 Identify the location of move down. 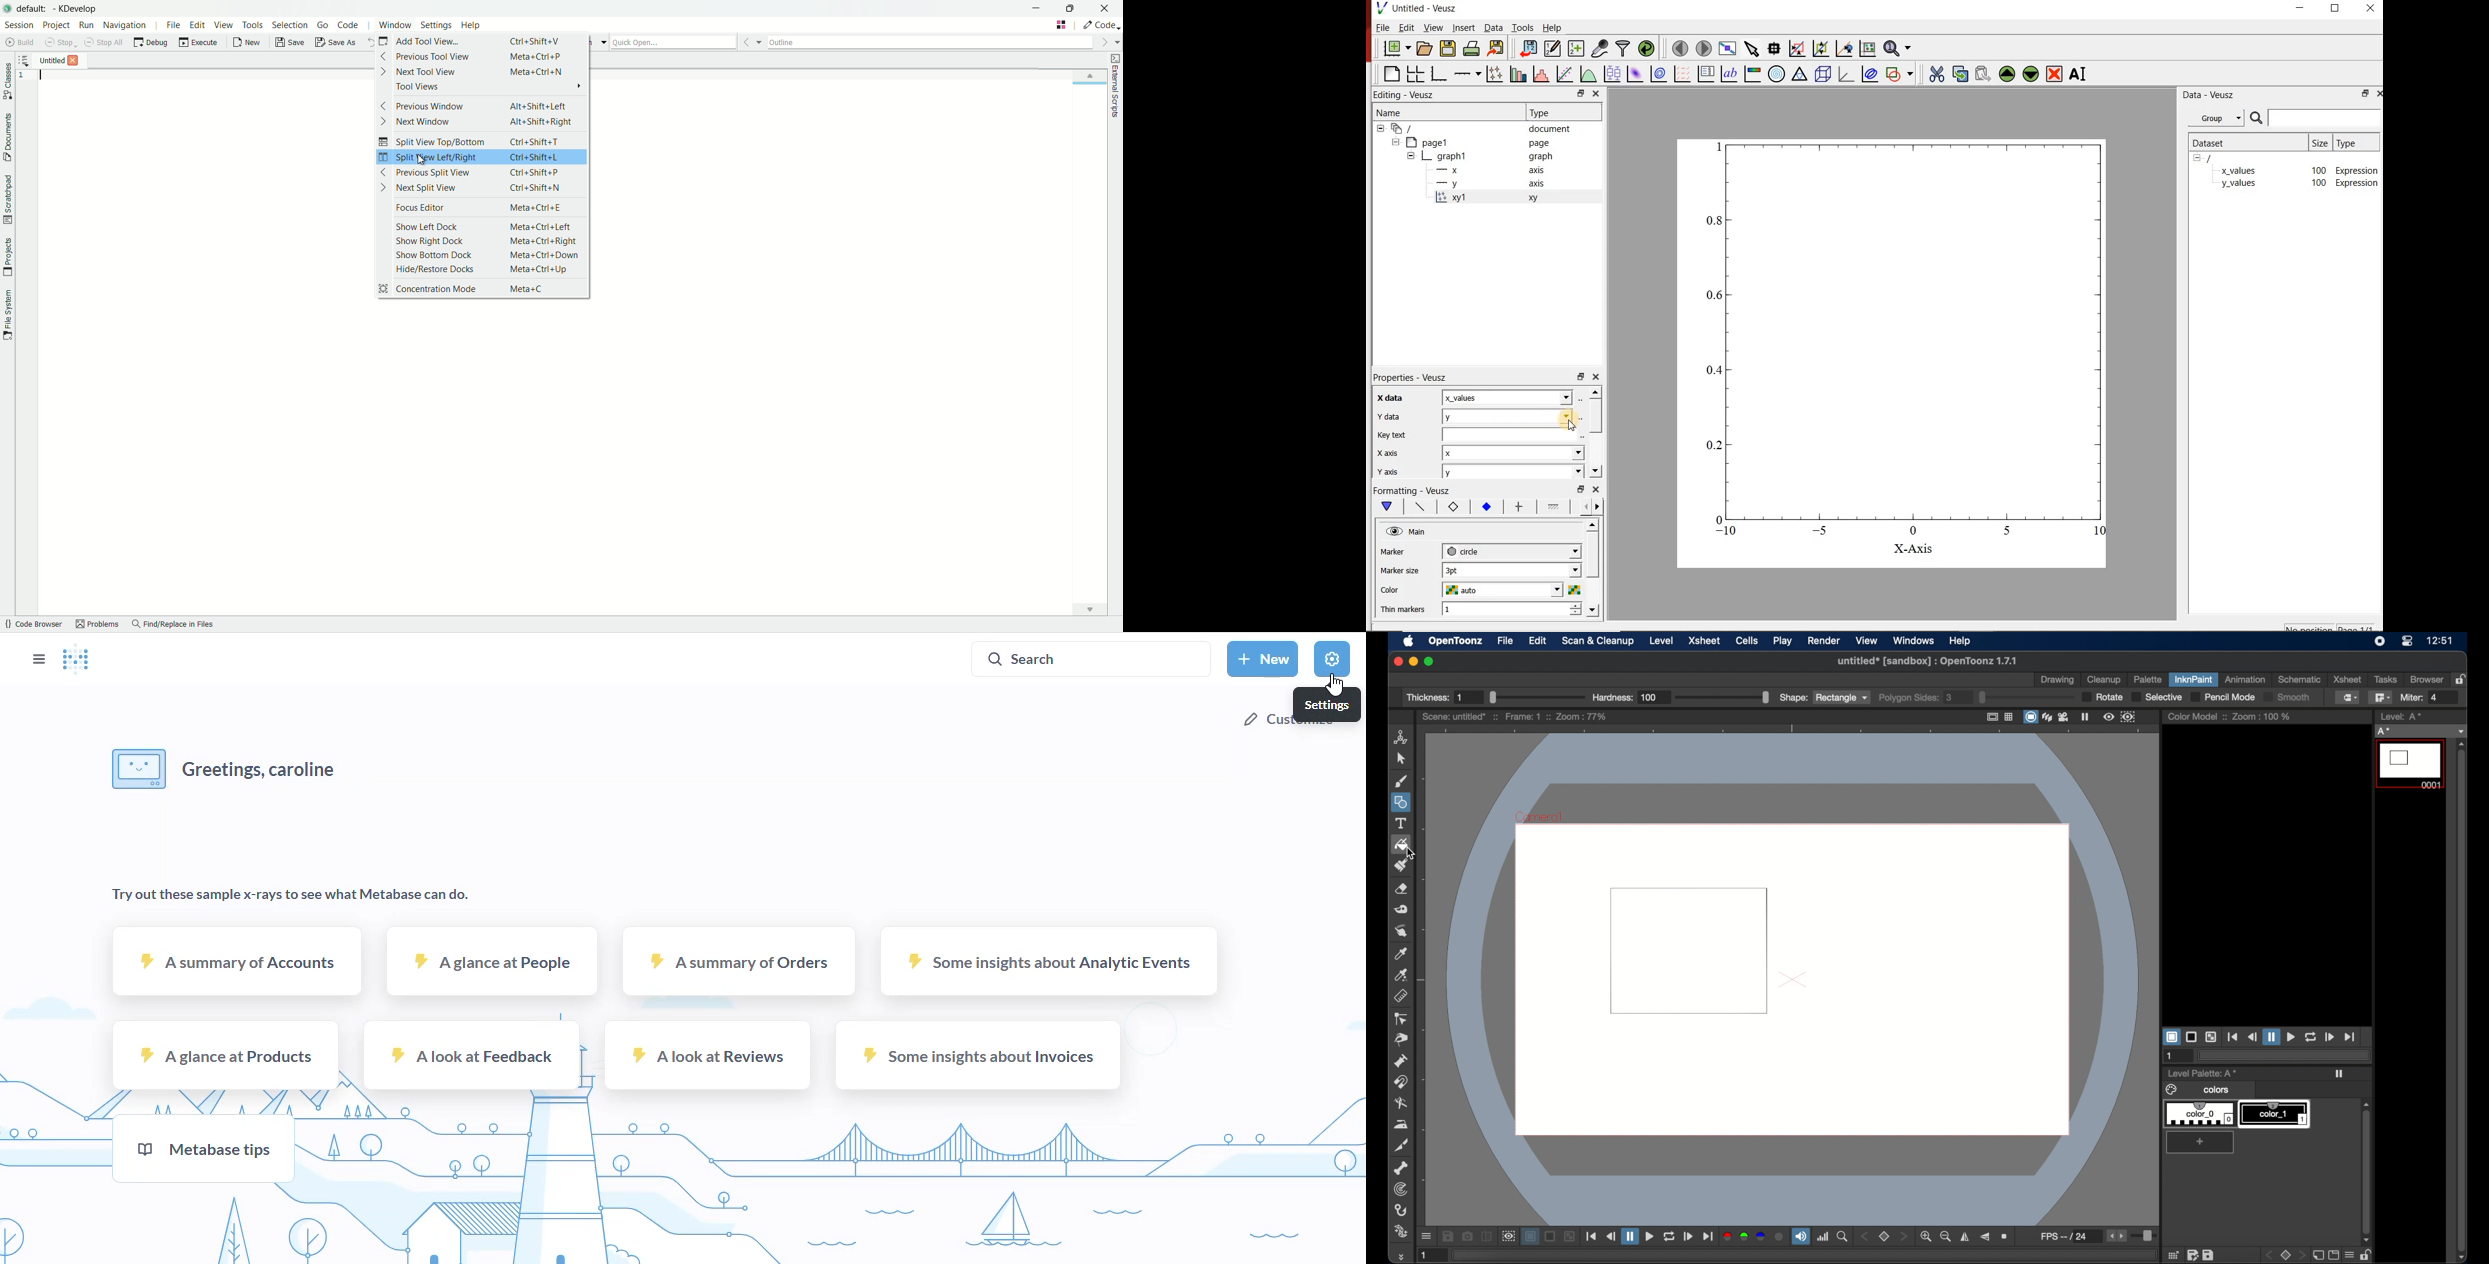
(1593, 610).